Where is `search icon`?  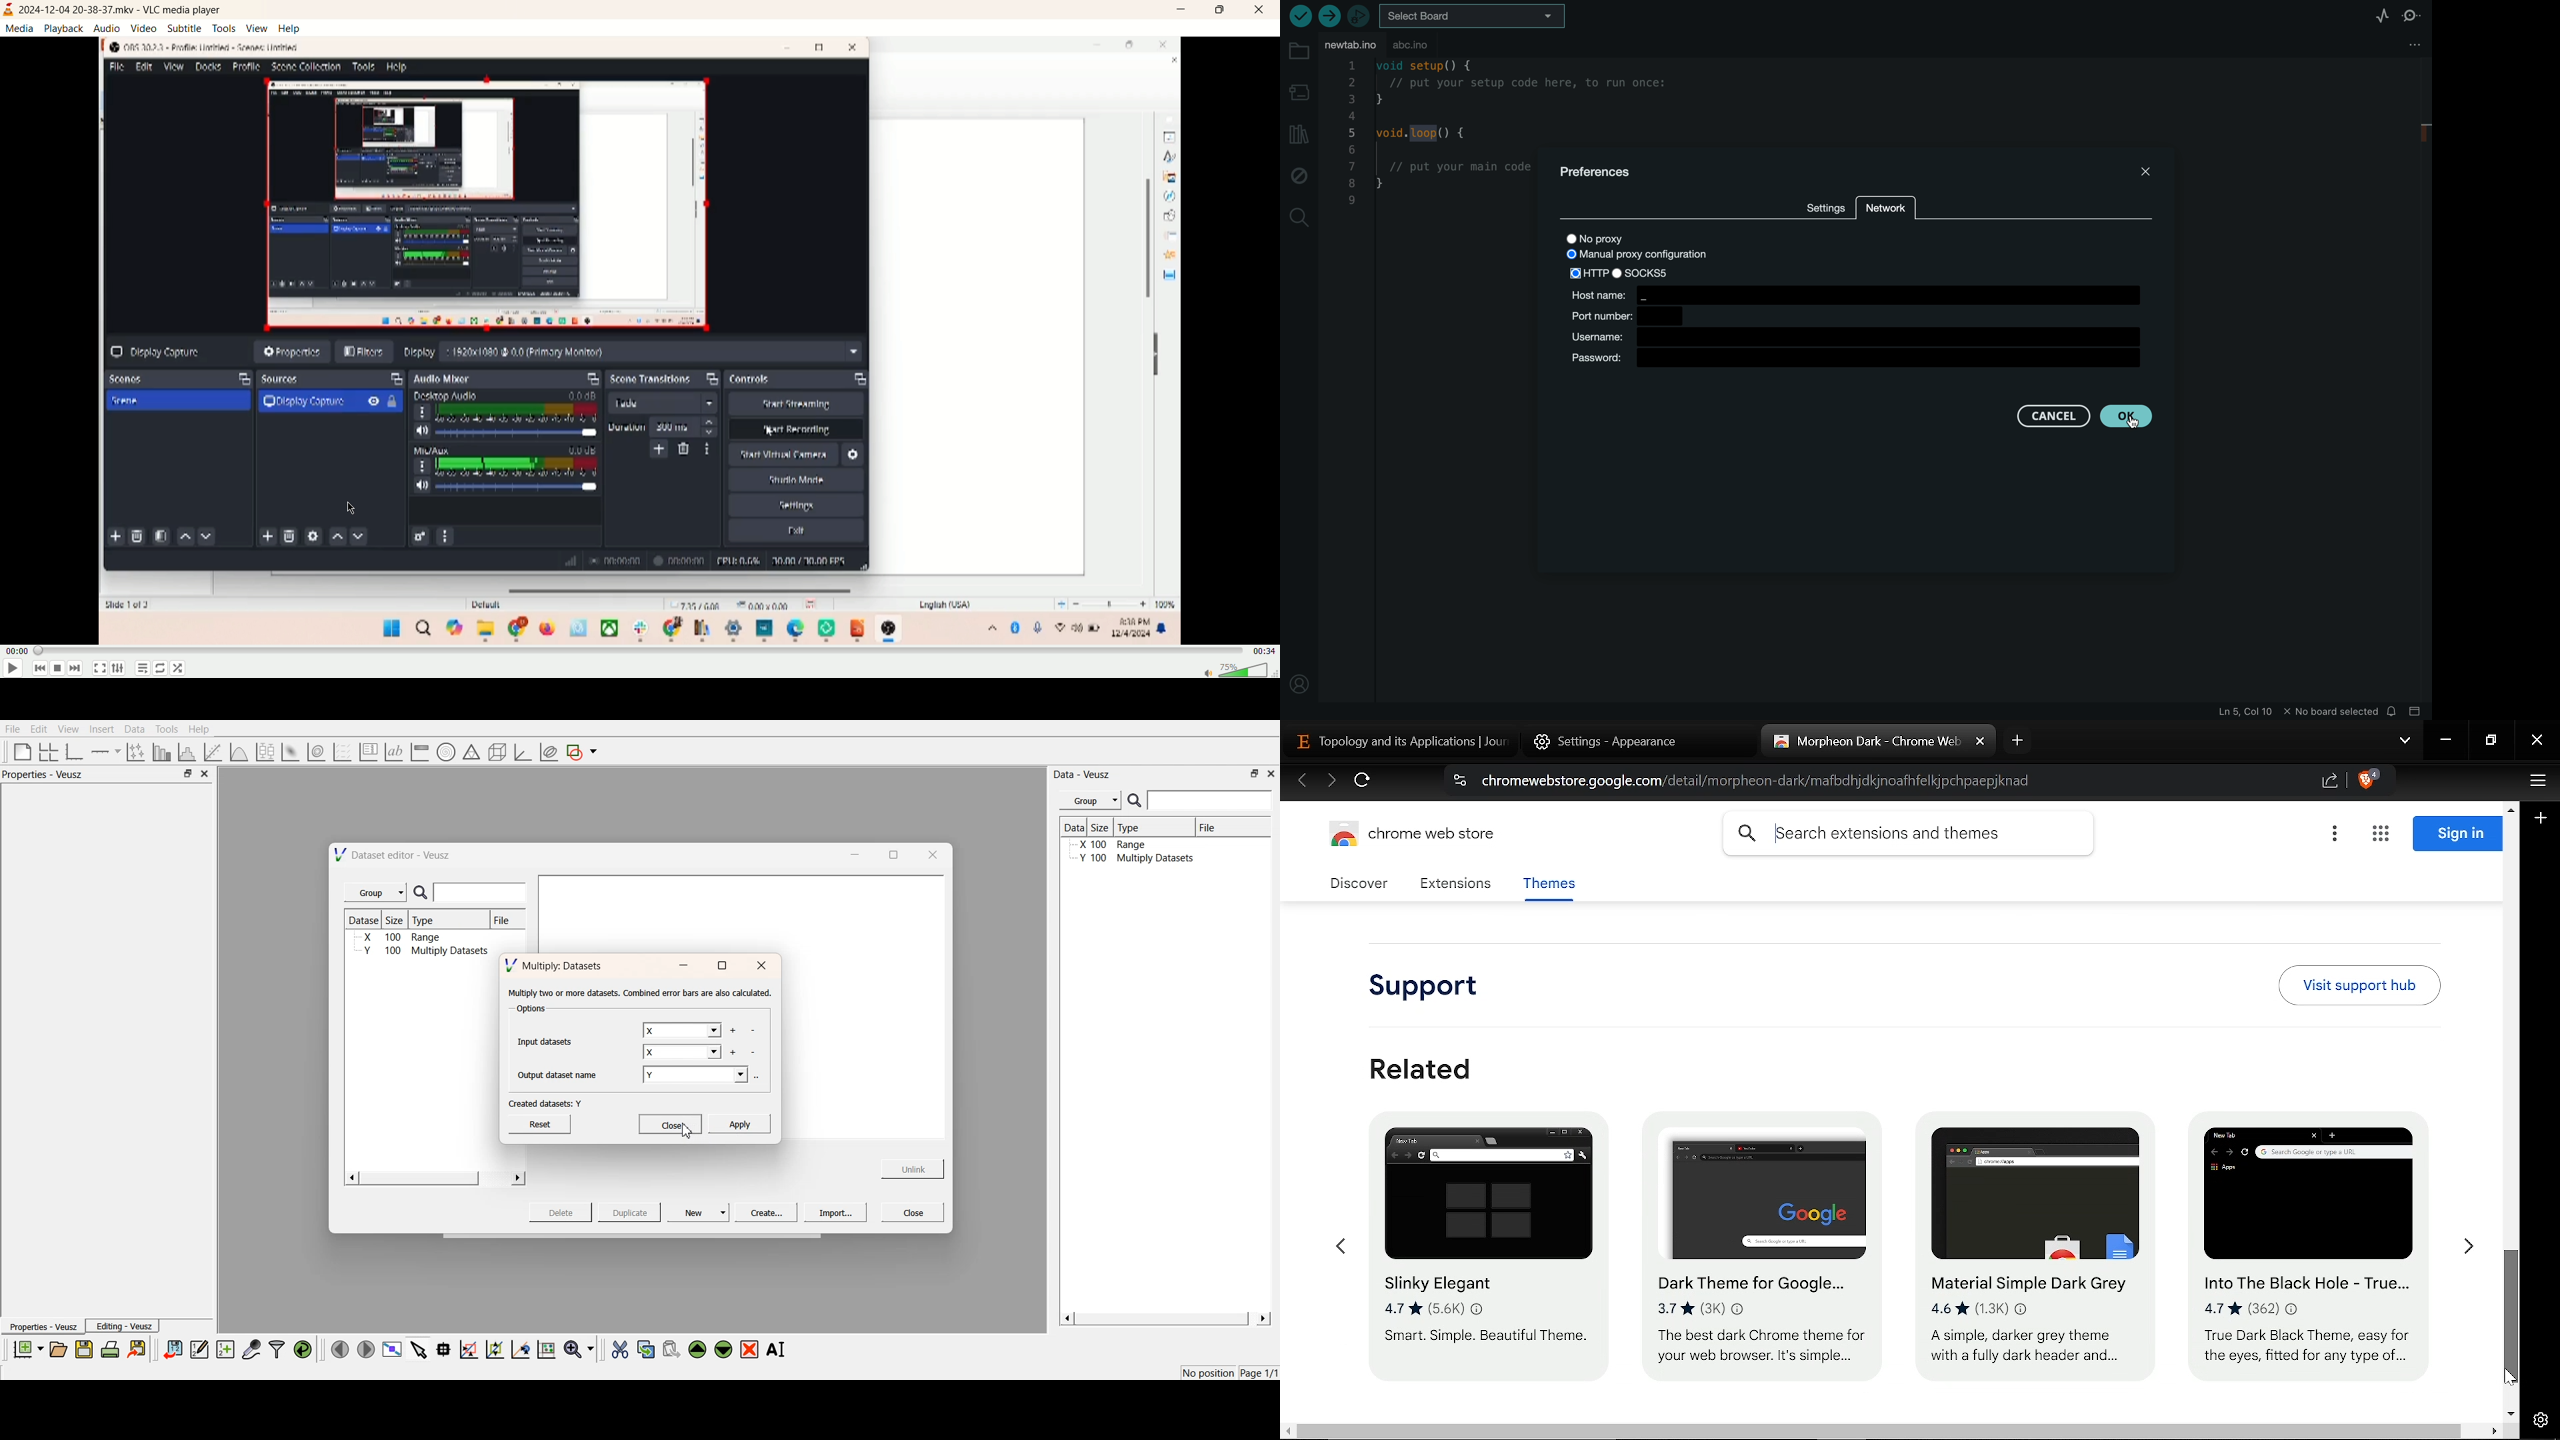
search icon is located at coordinates (1136, 800).